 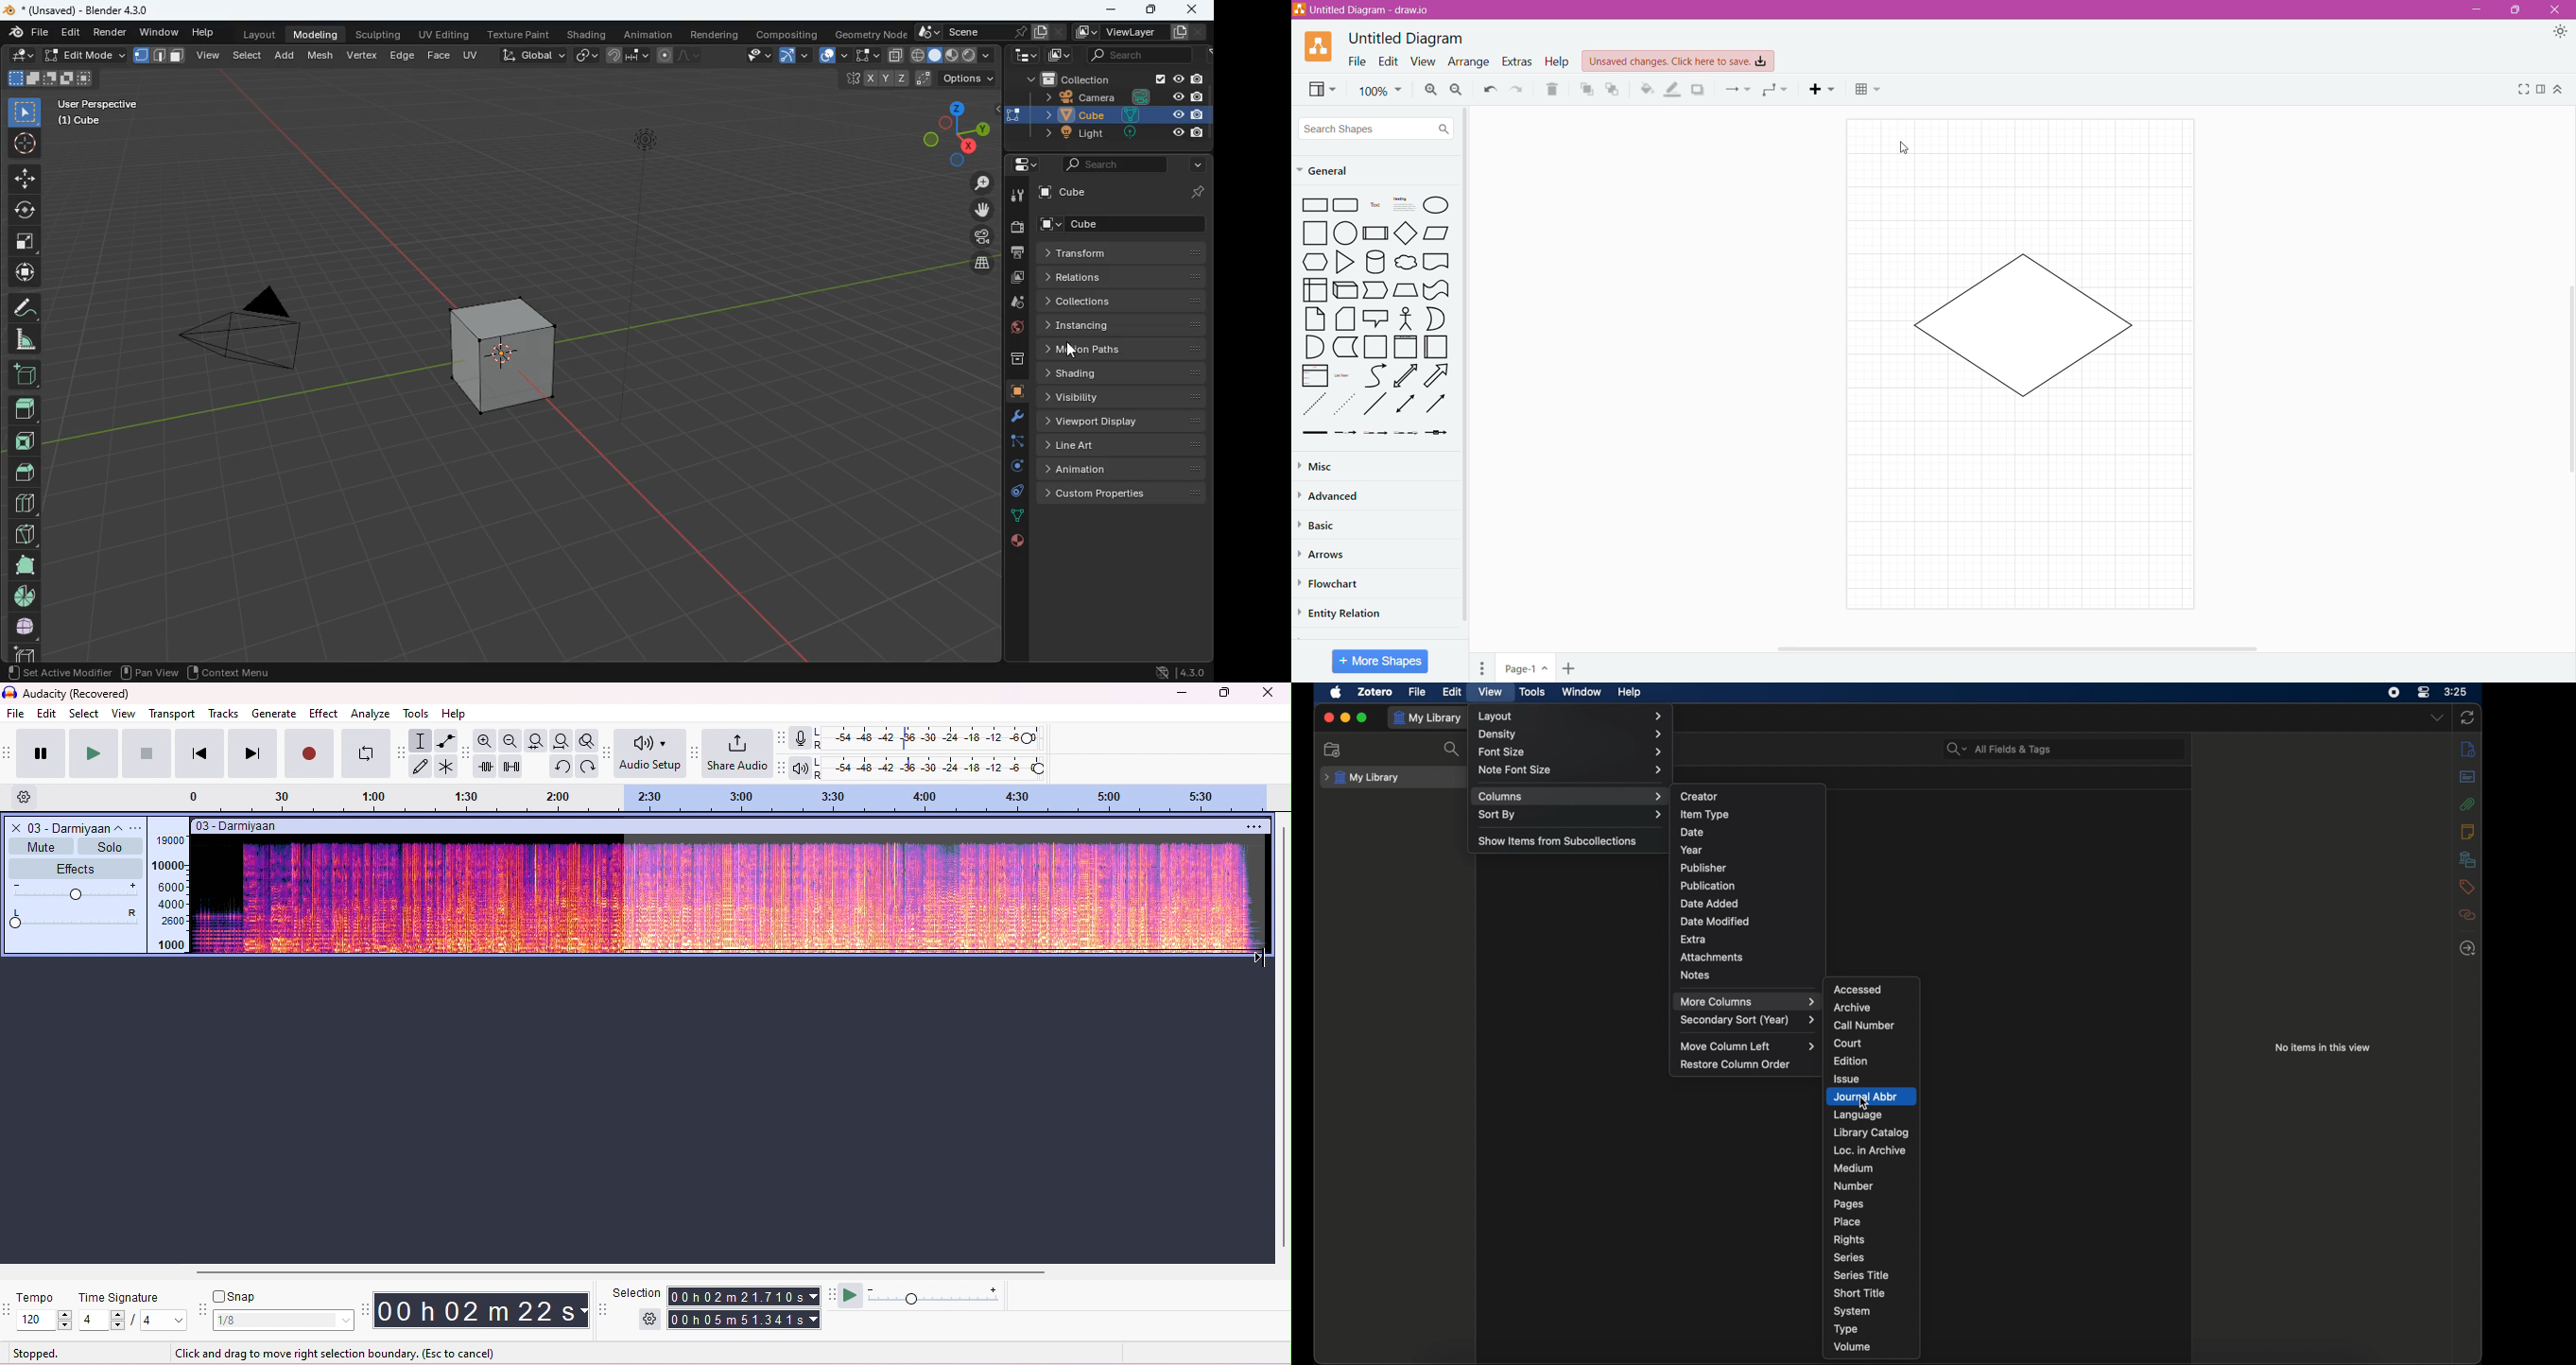 I want to click on edit, so click(x=1451, y=693).